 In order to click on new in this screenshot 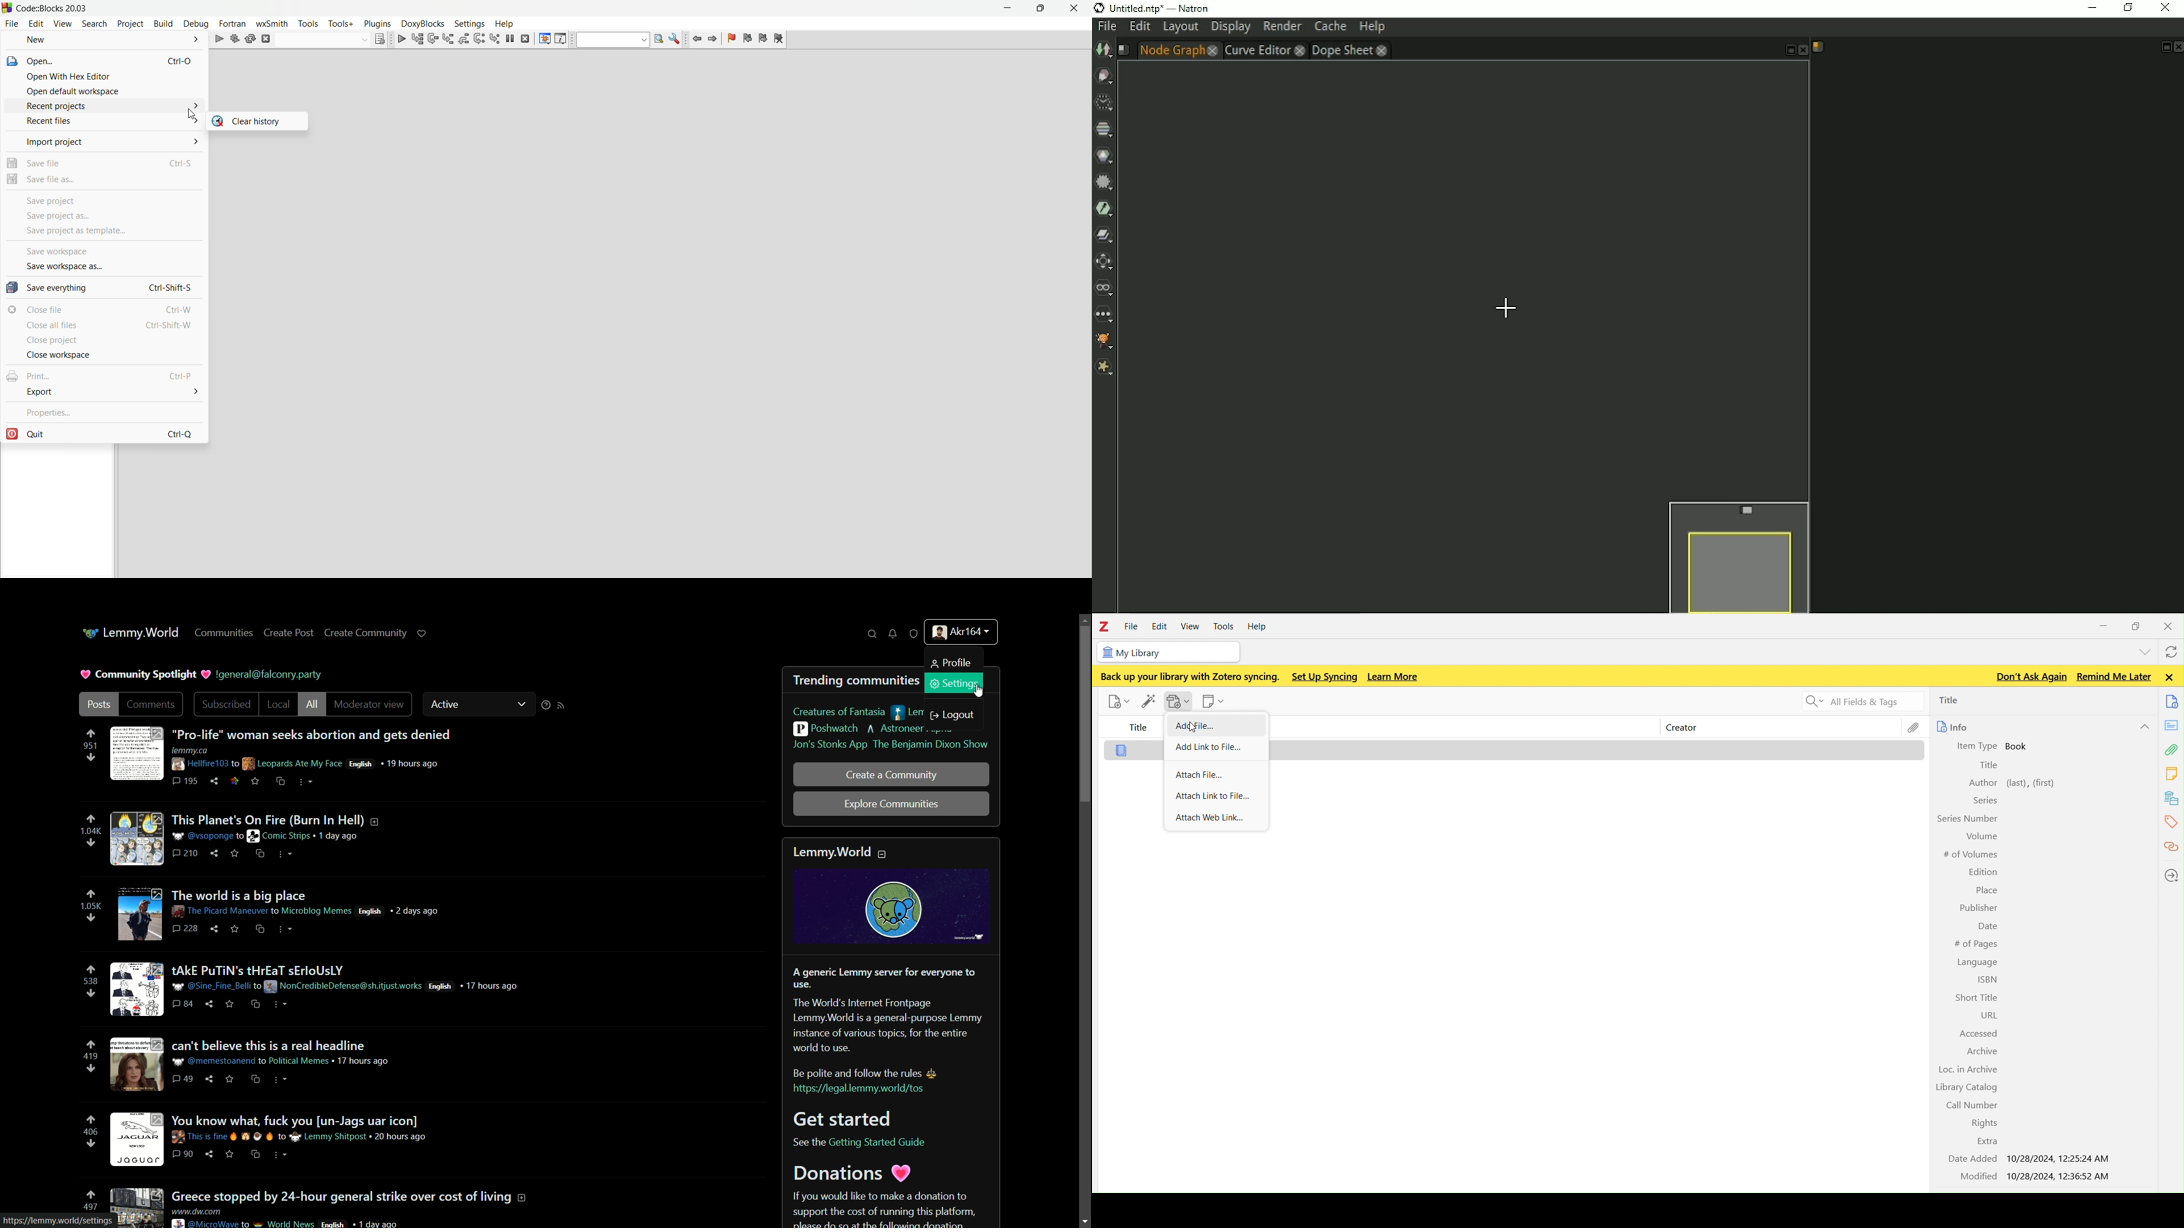, I will do `click(105, 42)`.